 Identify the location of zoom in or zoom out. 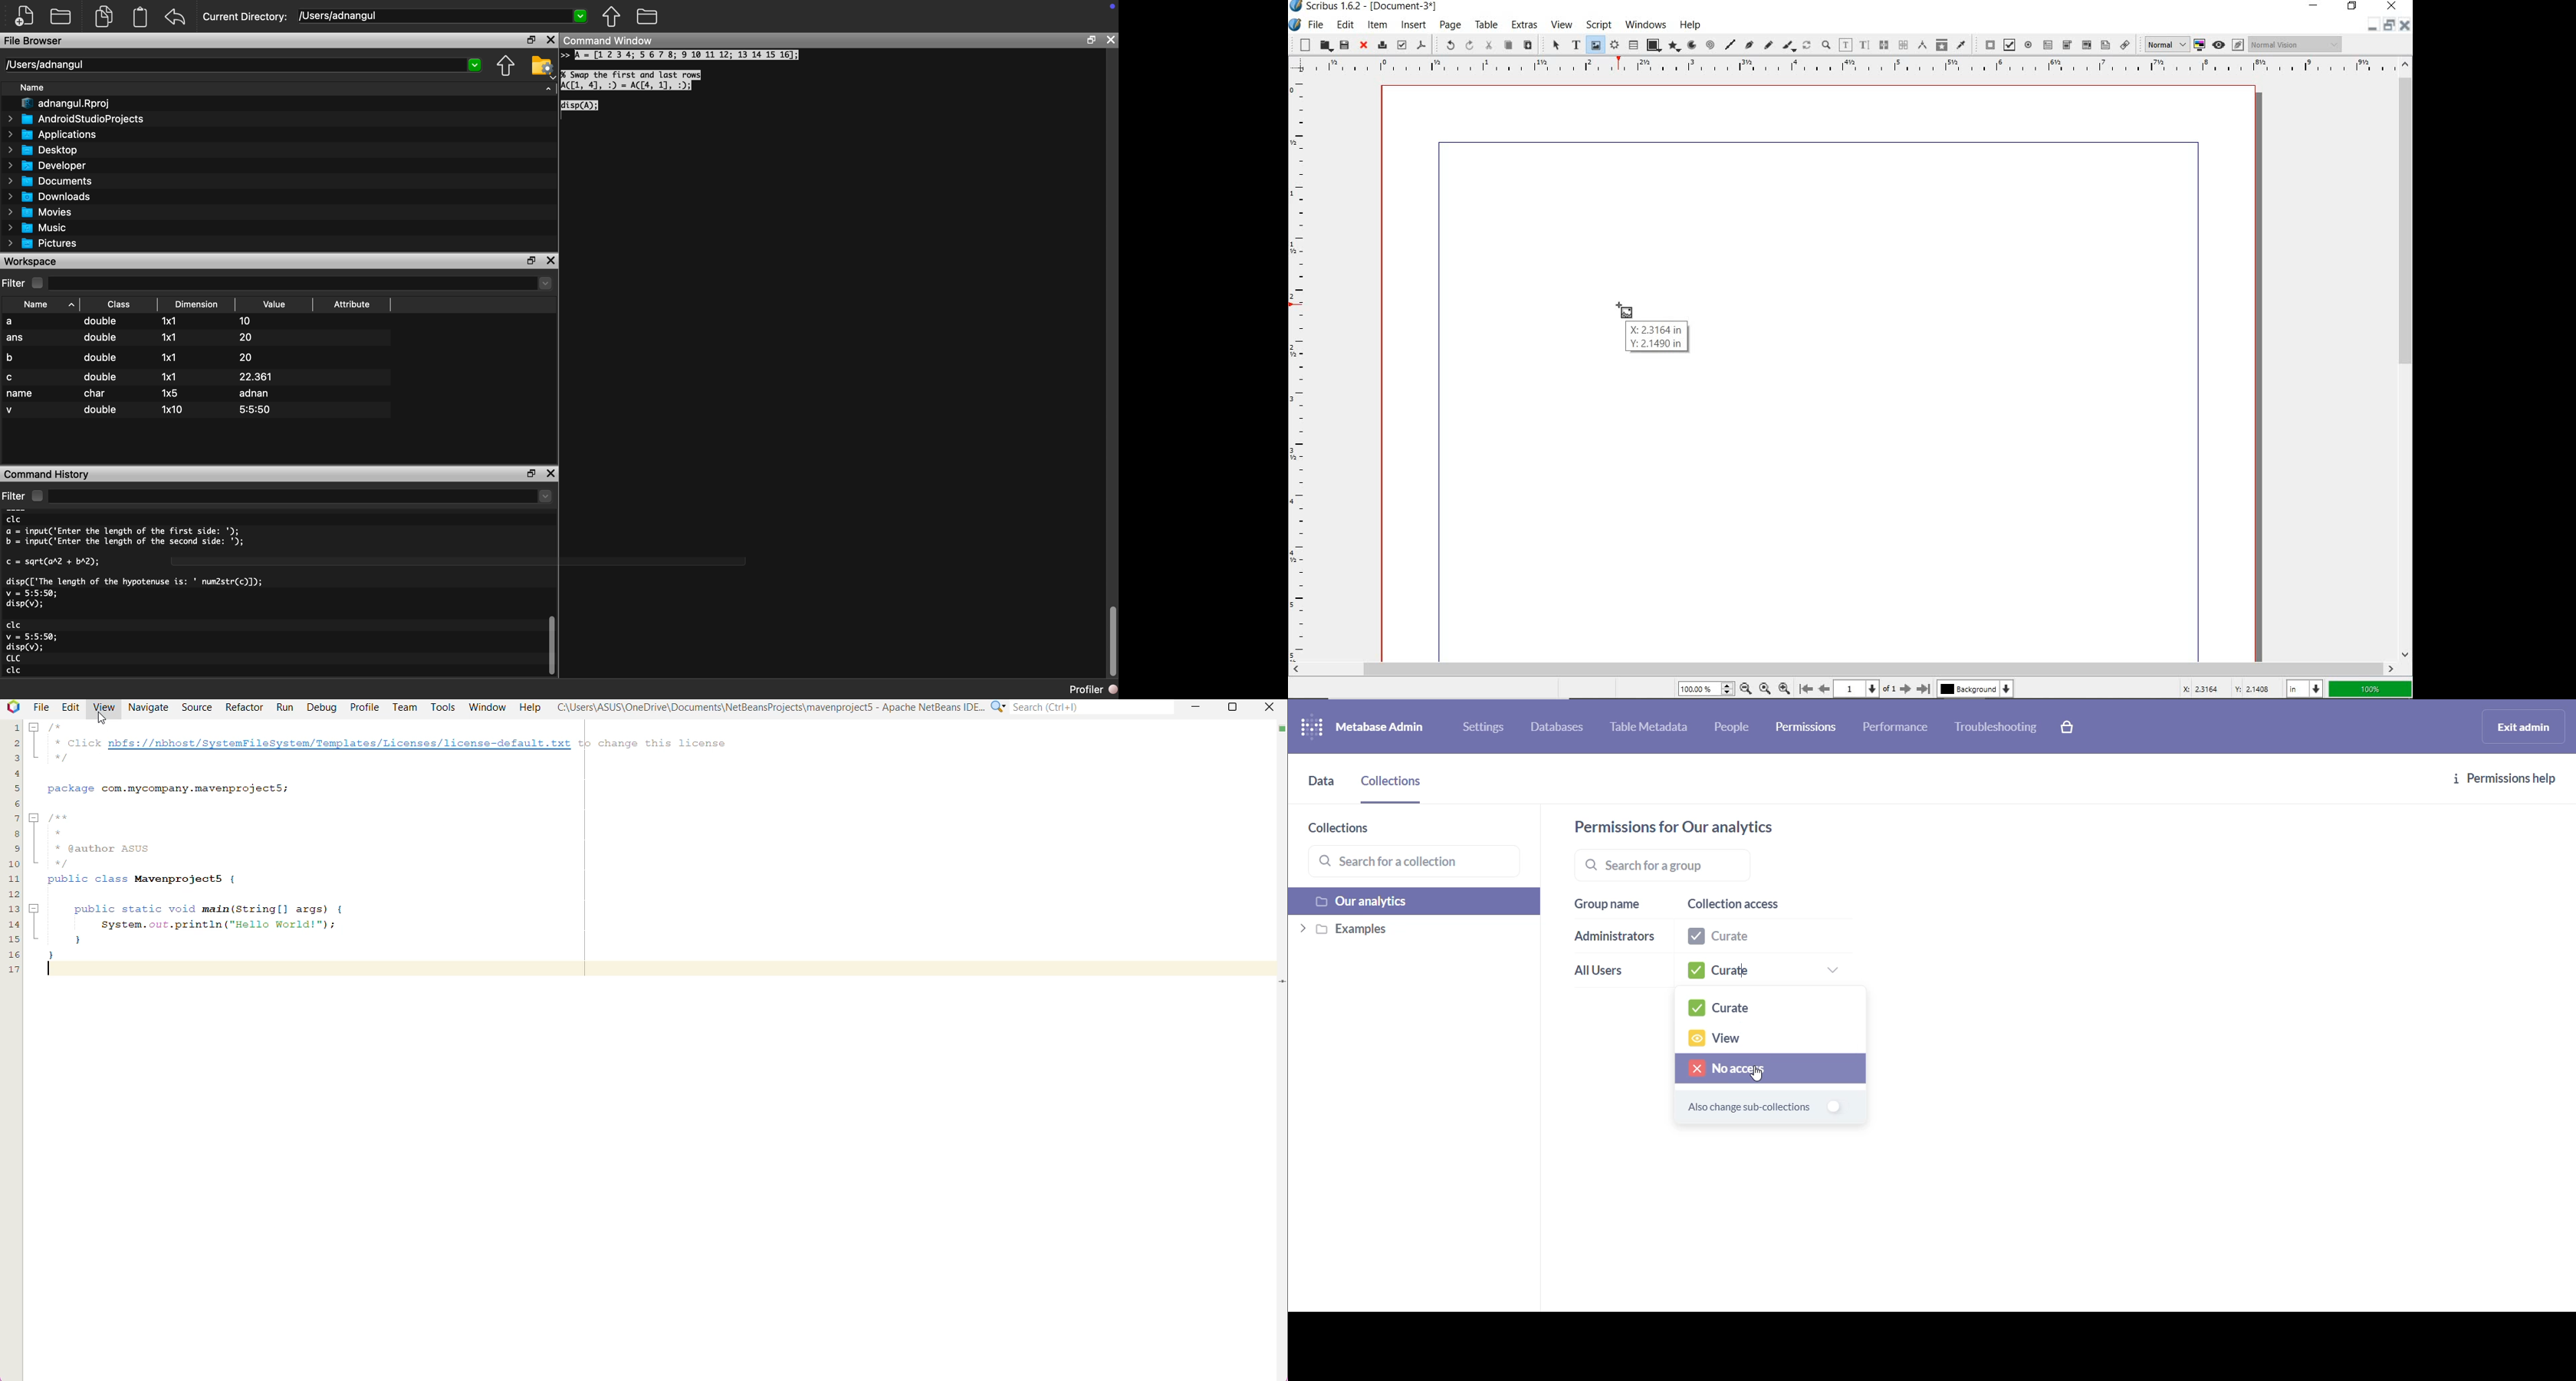
(1826, 44).